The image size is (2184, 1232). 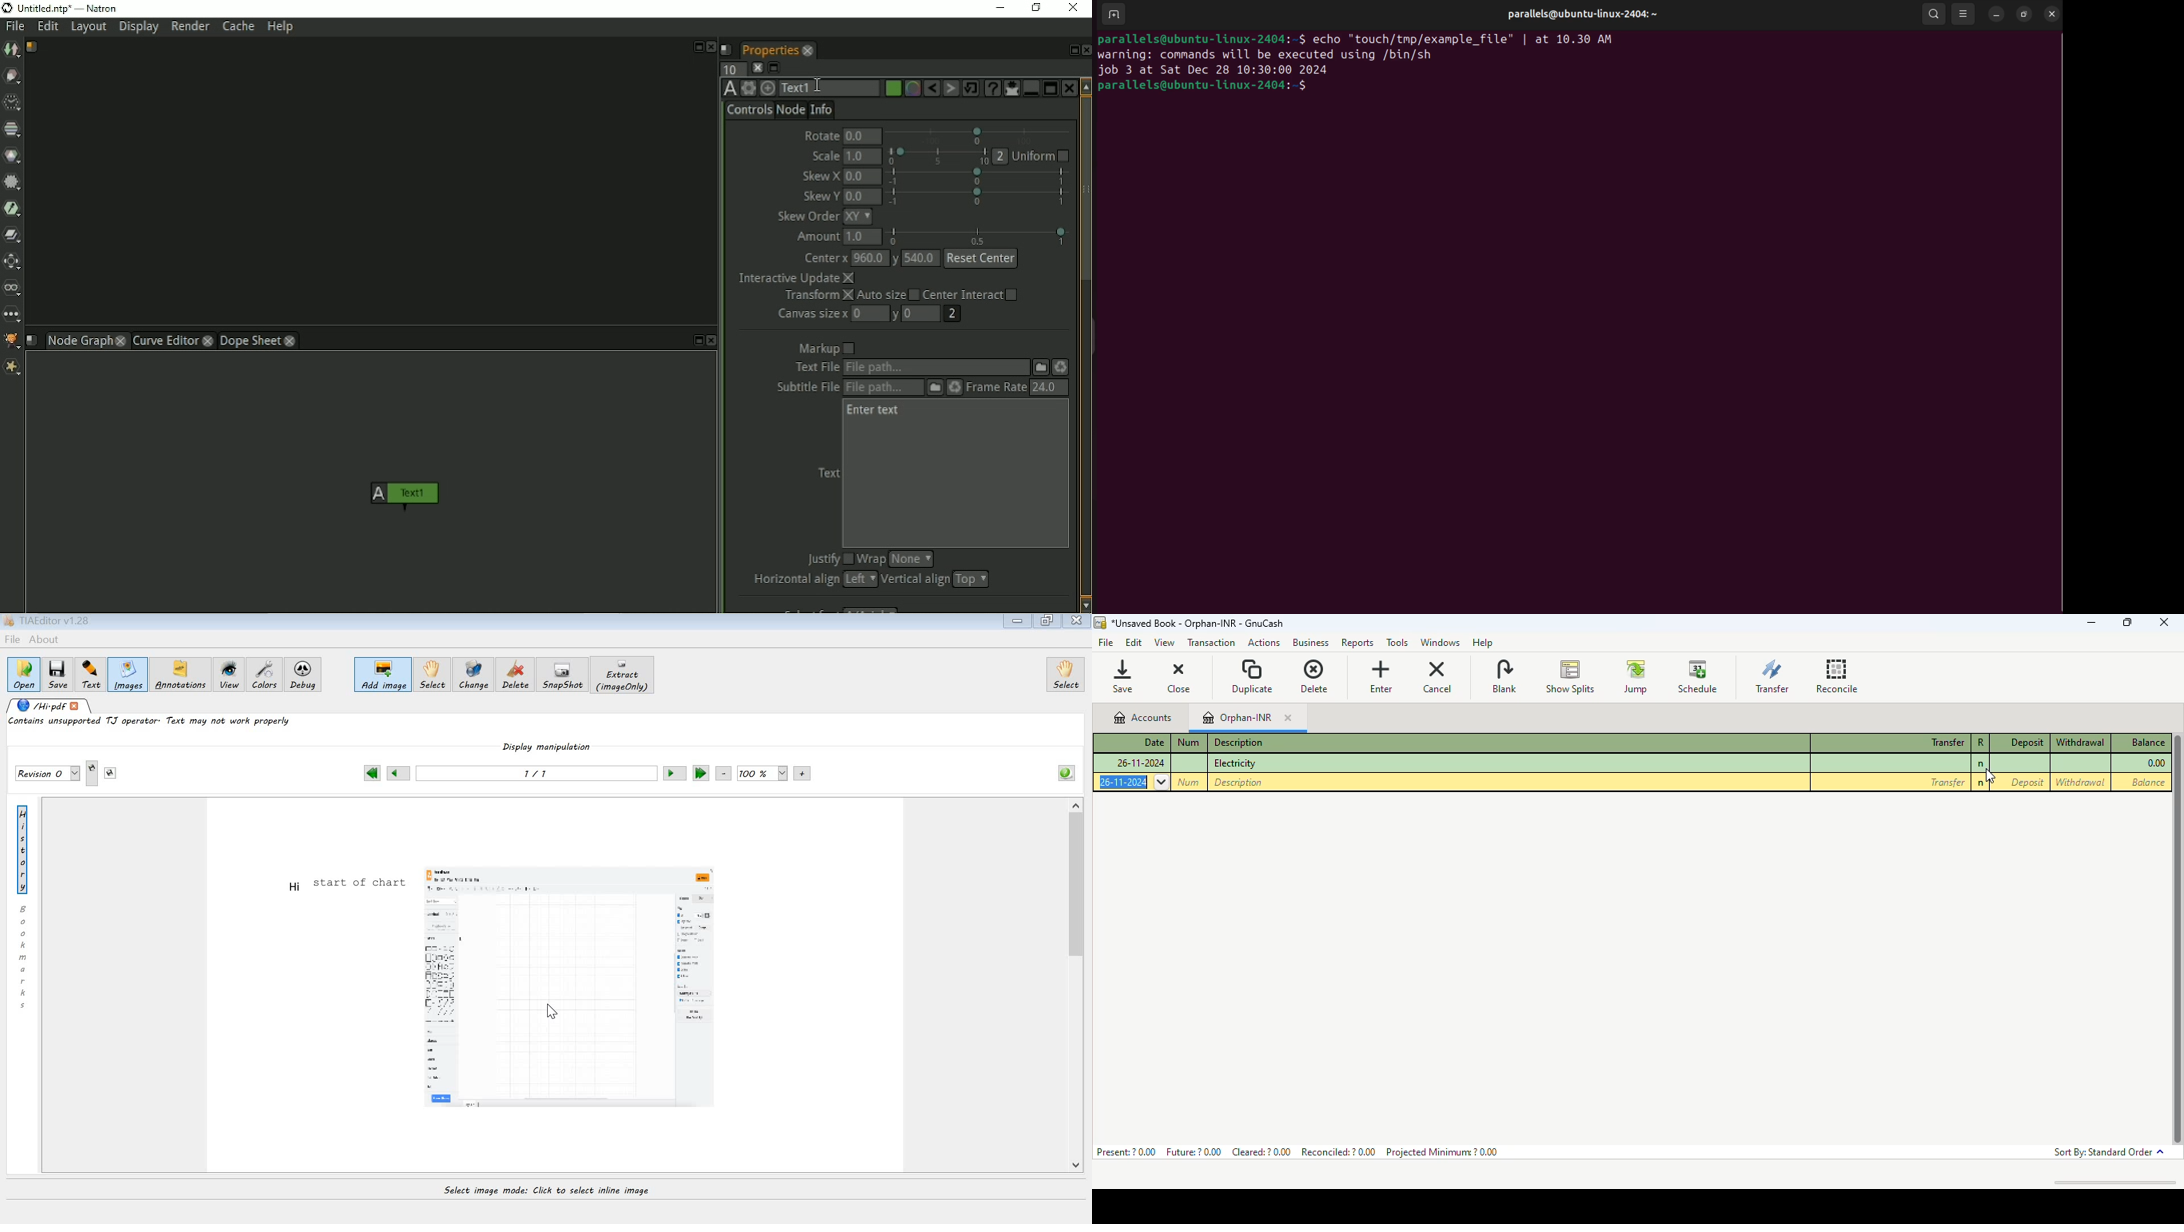 I want to click on schedule, so click(x=1698, y=676).